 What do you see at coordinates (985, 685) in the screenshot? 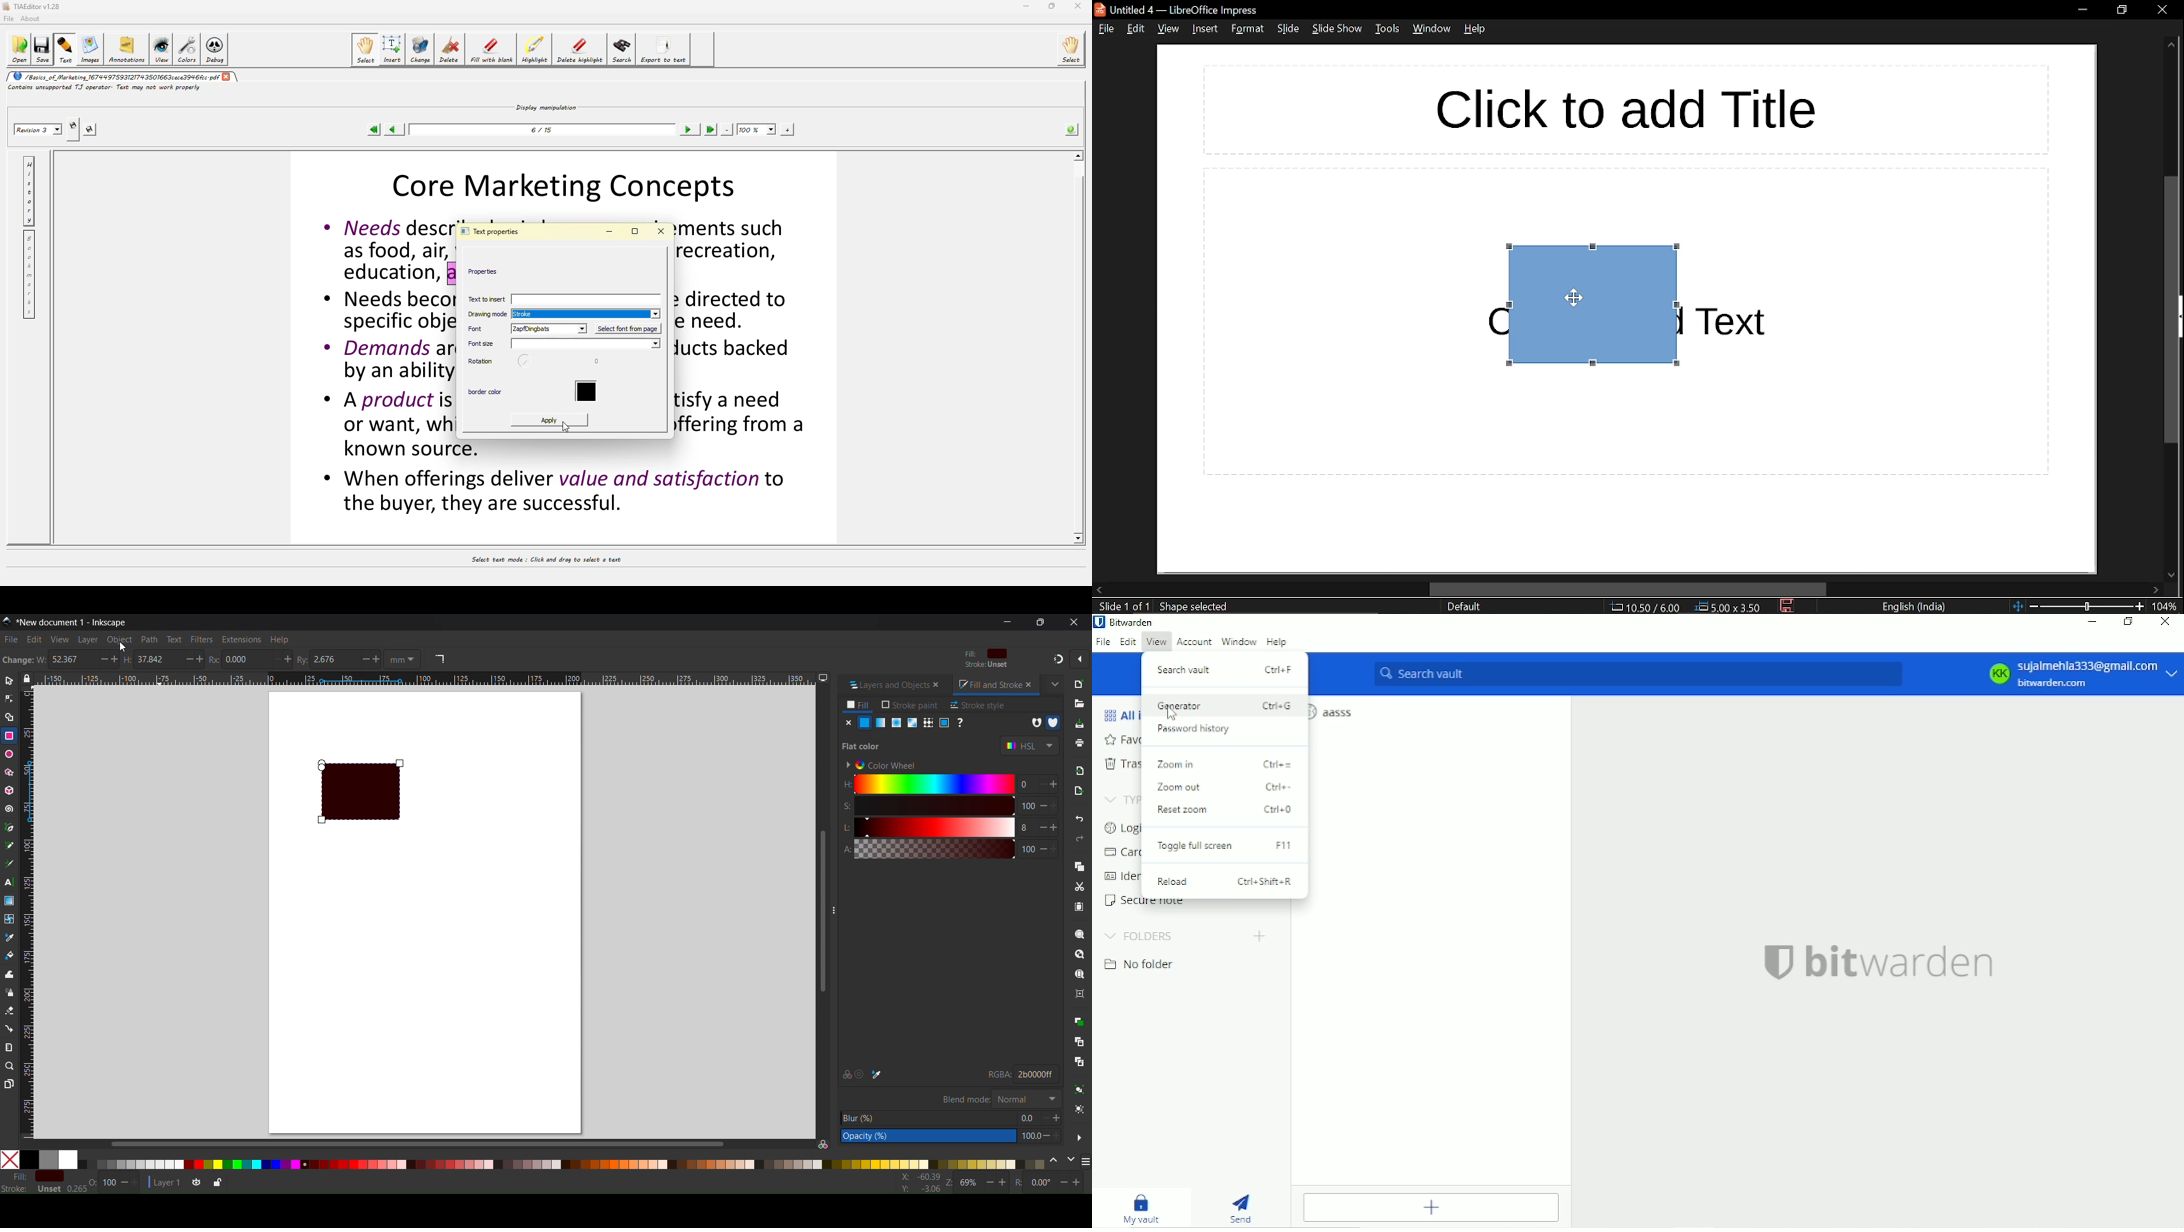
I see `Fill and stroke` at bounding box center [985, 685].